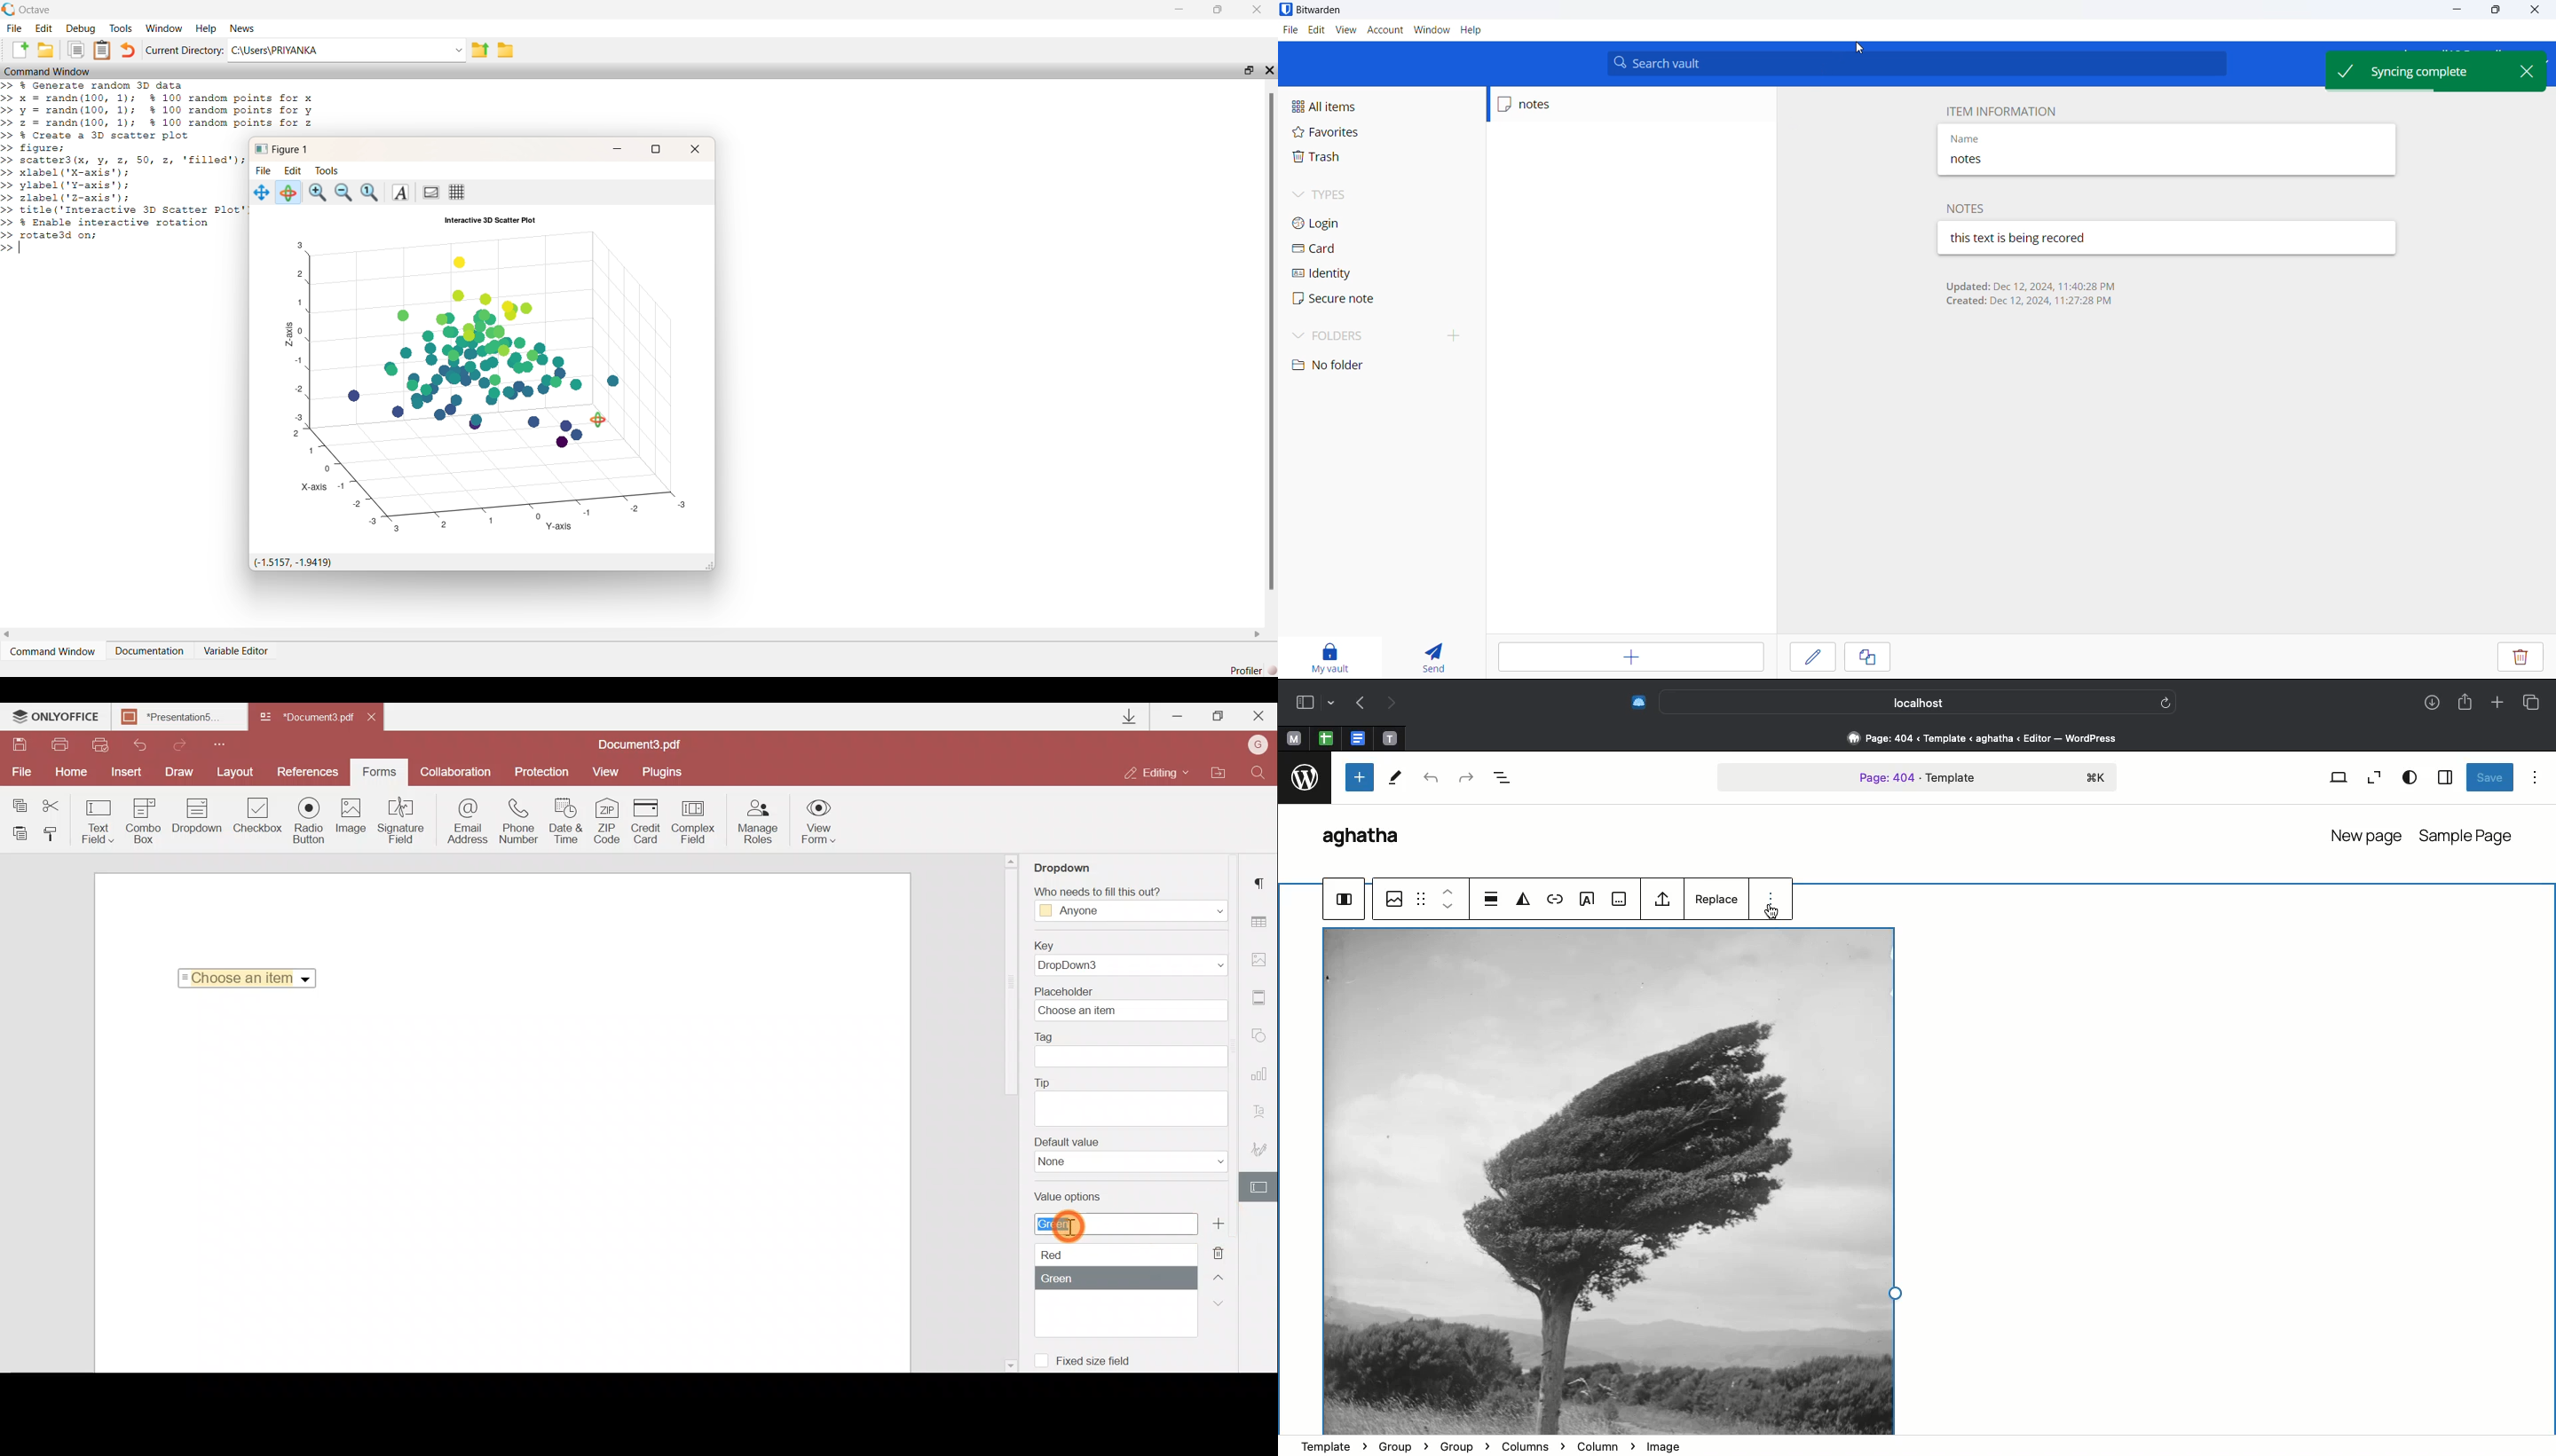 The image size is (2576, 1456). What do you see at coordinates (456, 770) in the screenshot?
I see `Collaboration` at bounding box center [456, 770].